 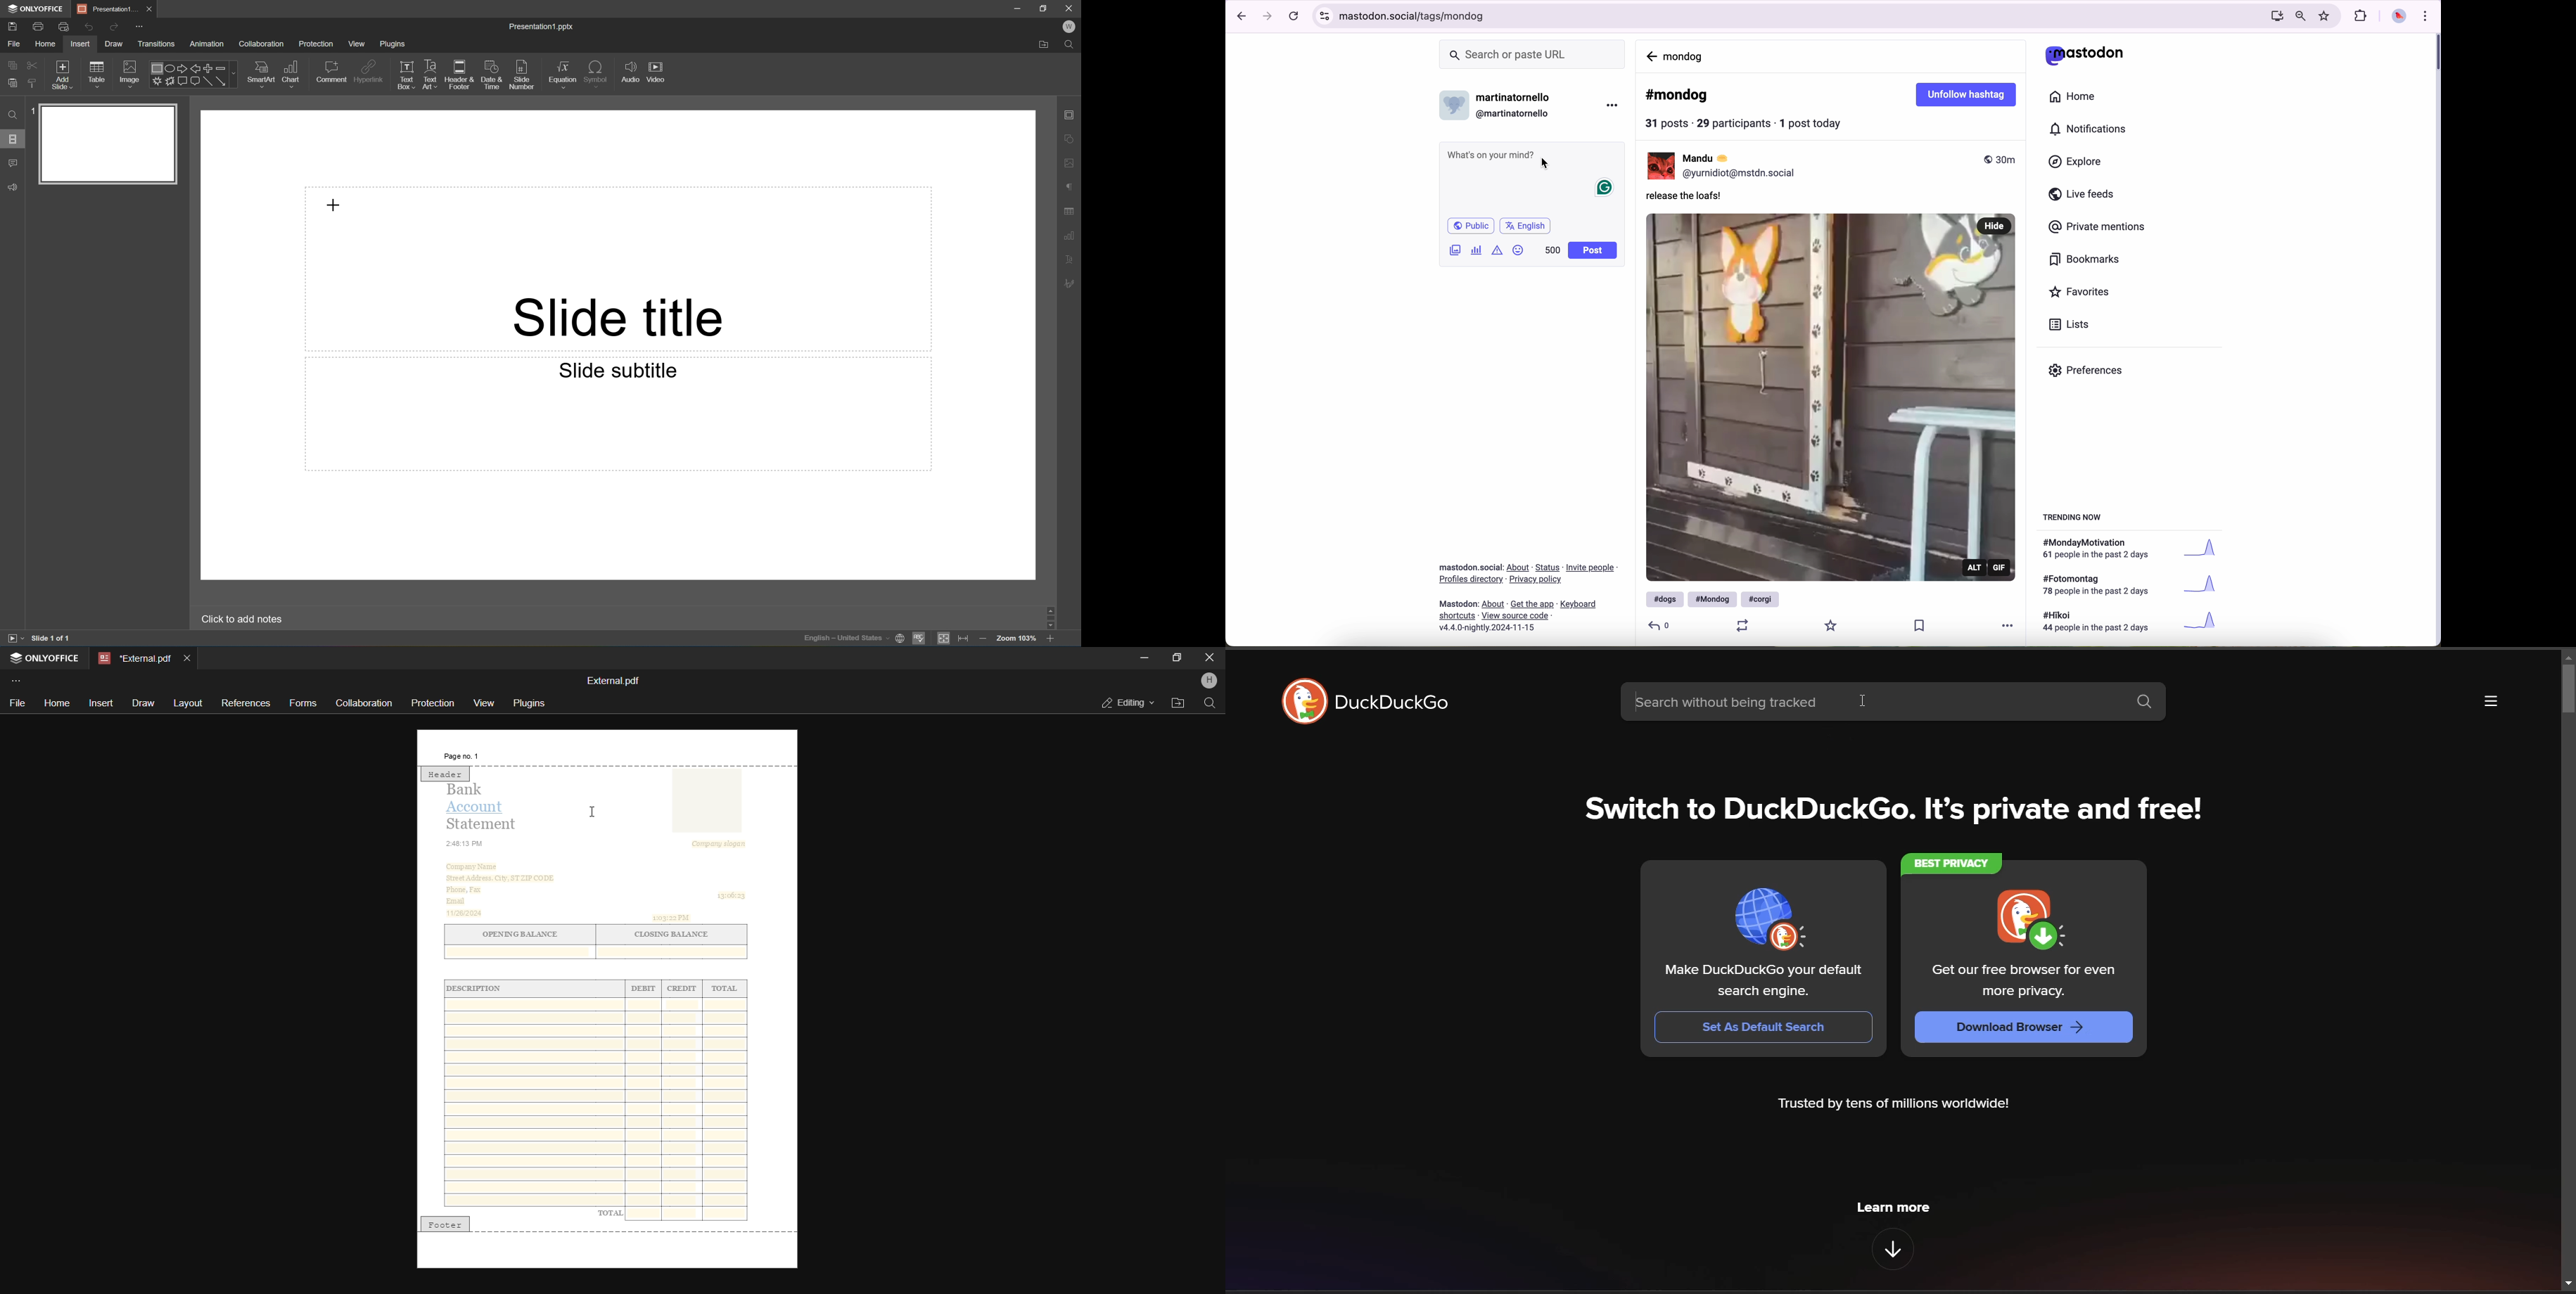 I want to click on Get our free browser for even
more privacy., so click(x=2022, y=982).